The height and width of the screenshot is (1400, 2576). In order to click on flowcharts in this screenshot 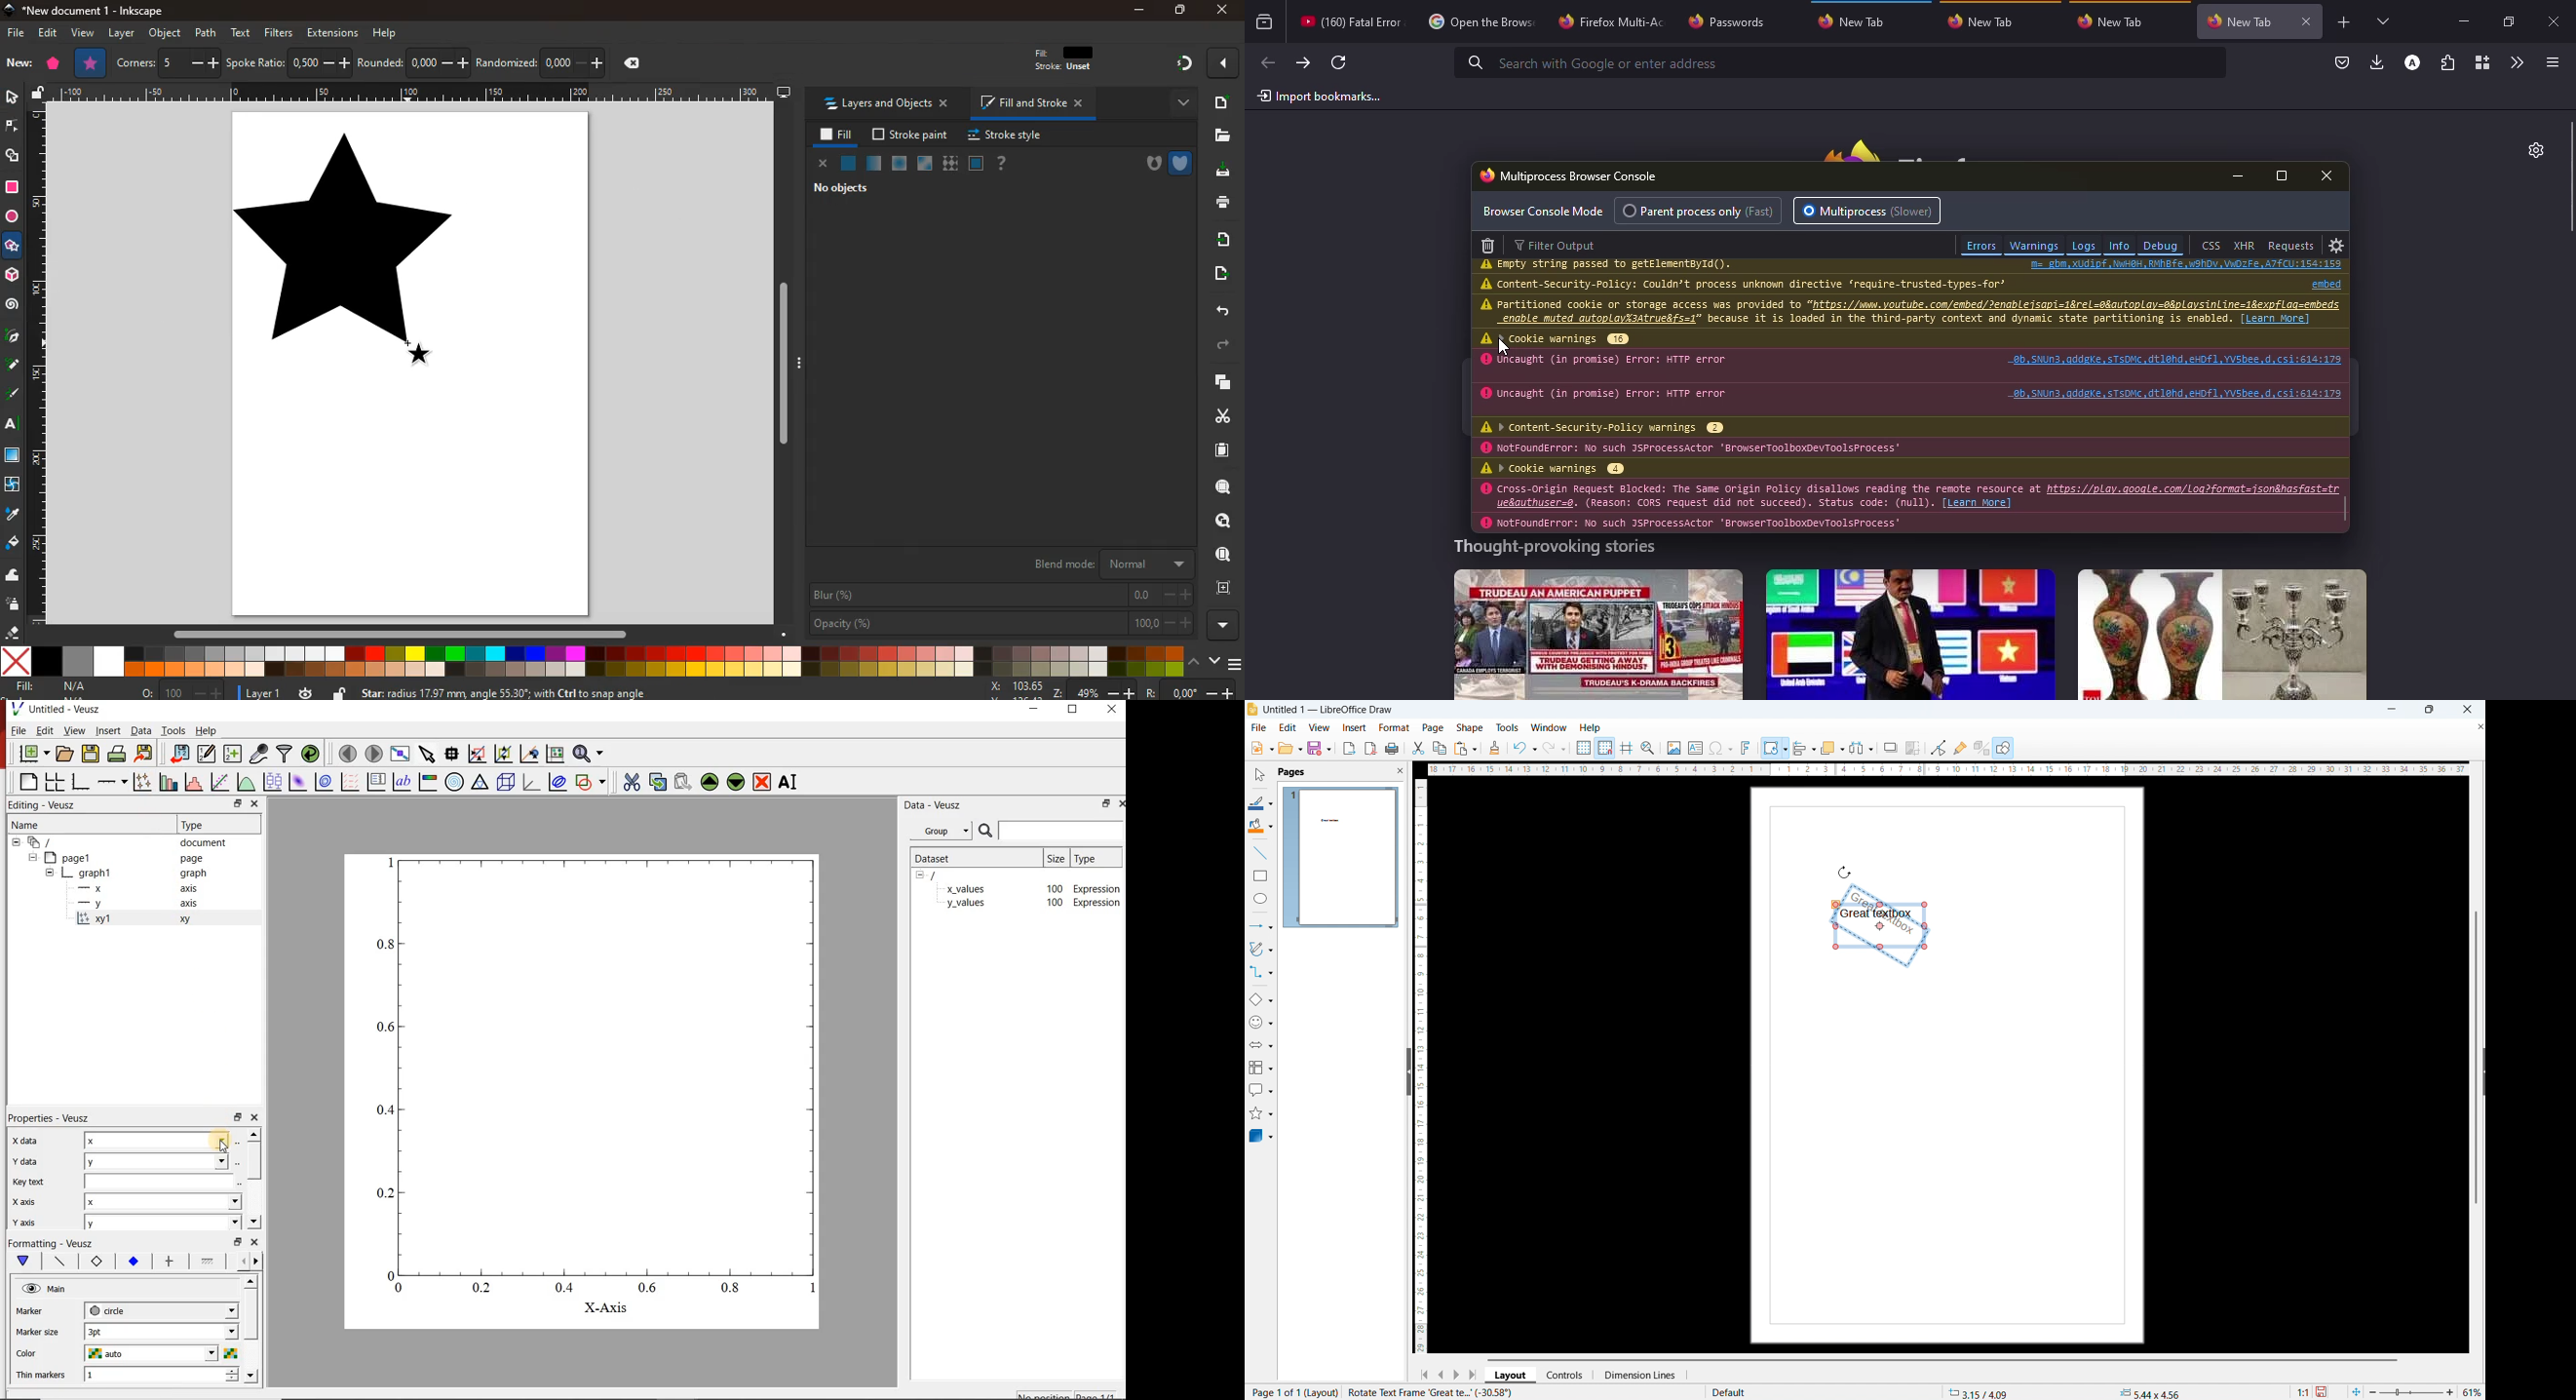, I will do `click(1260, 1068)`.